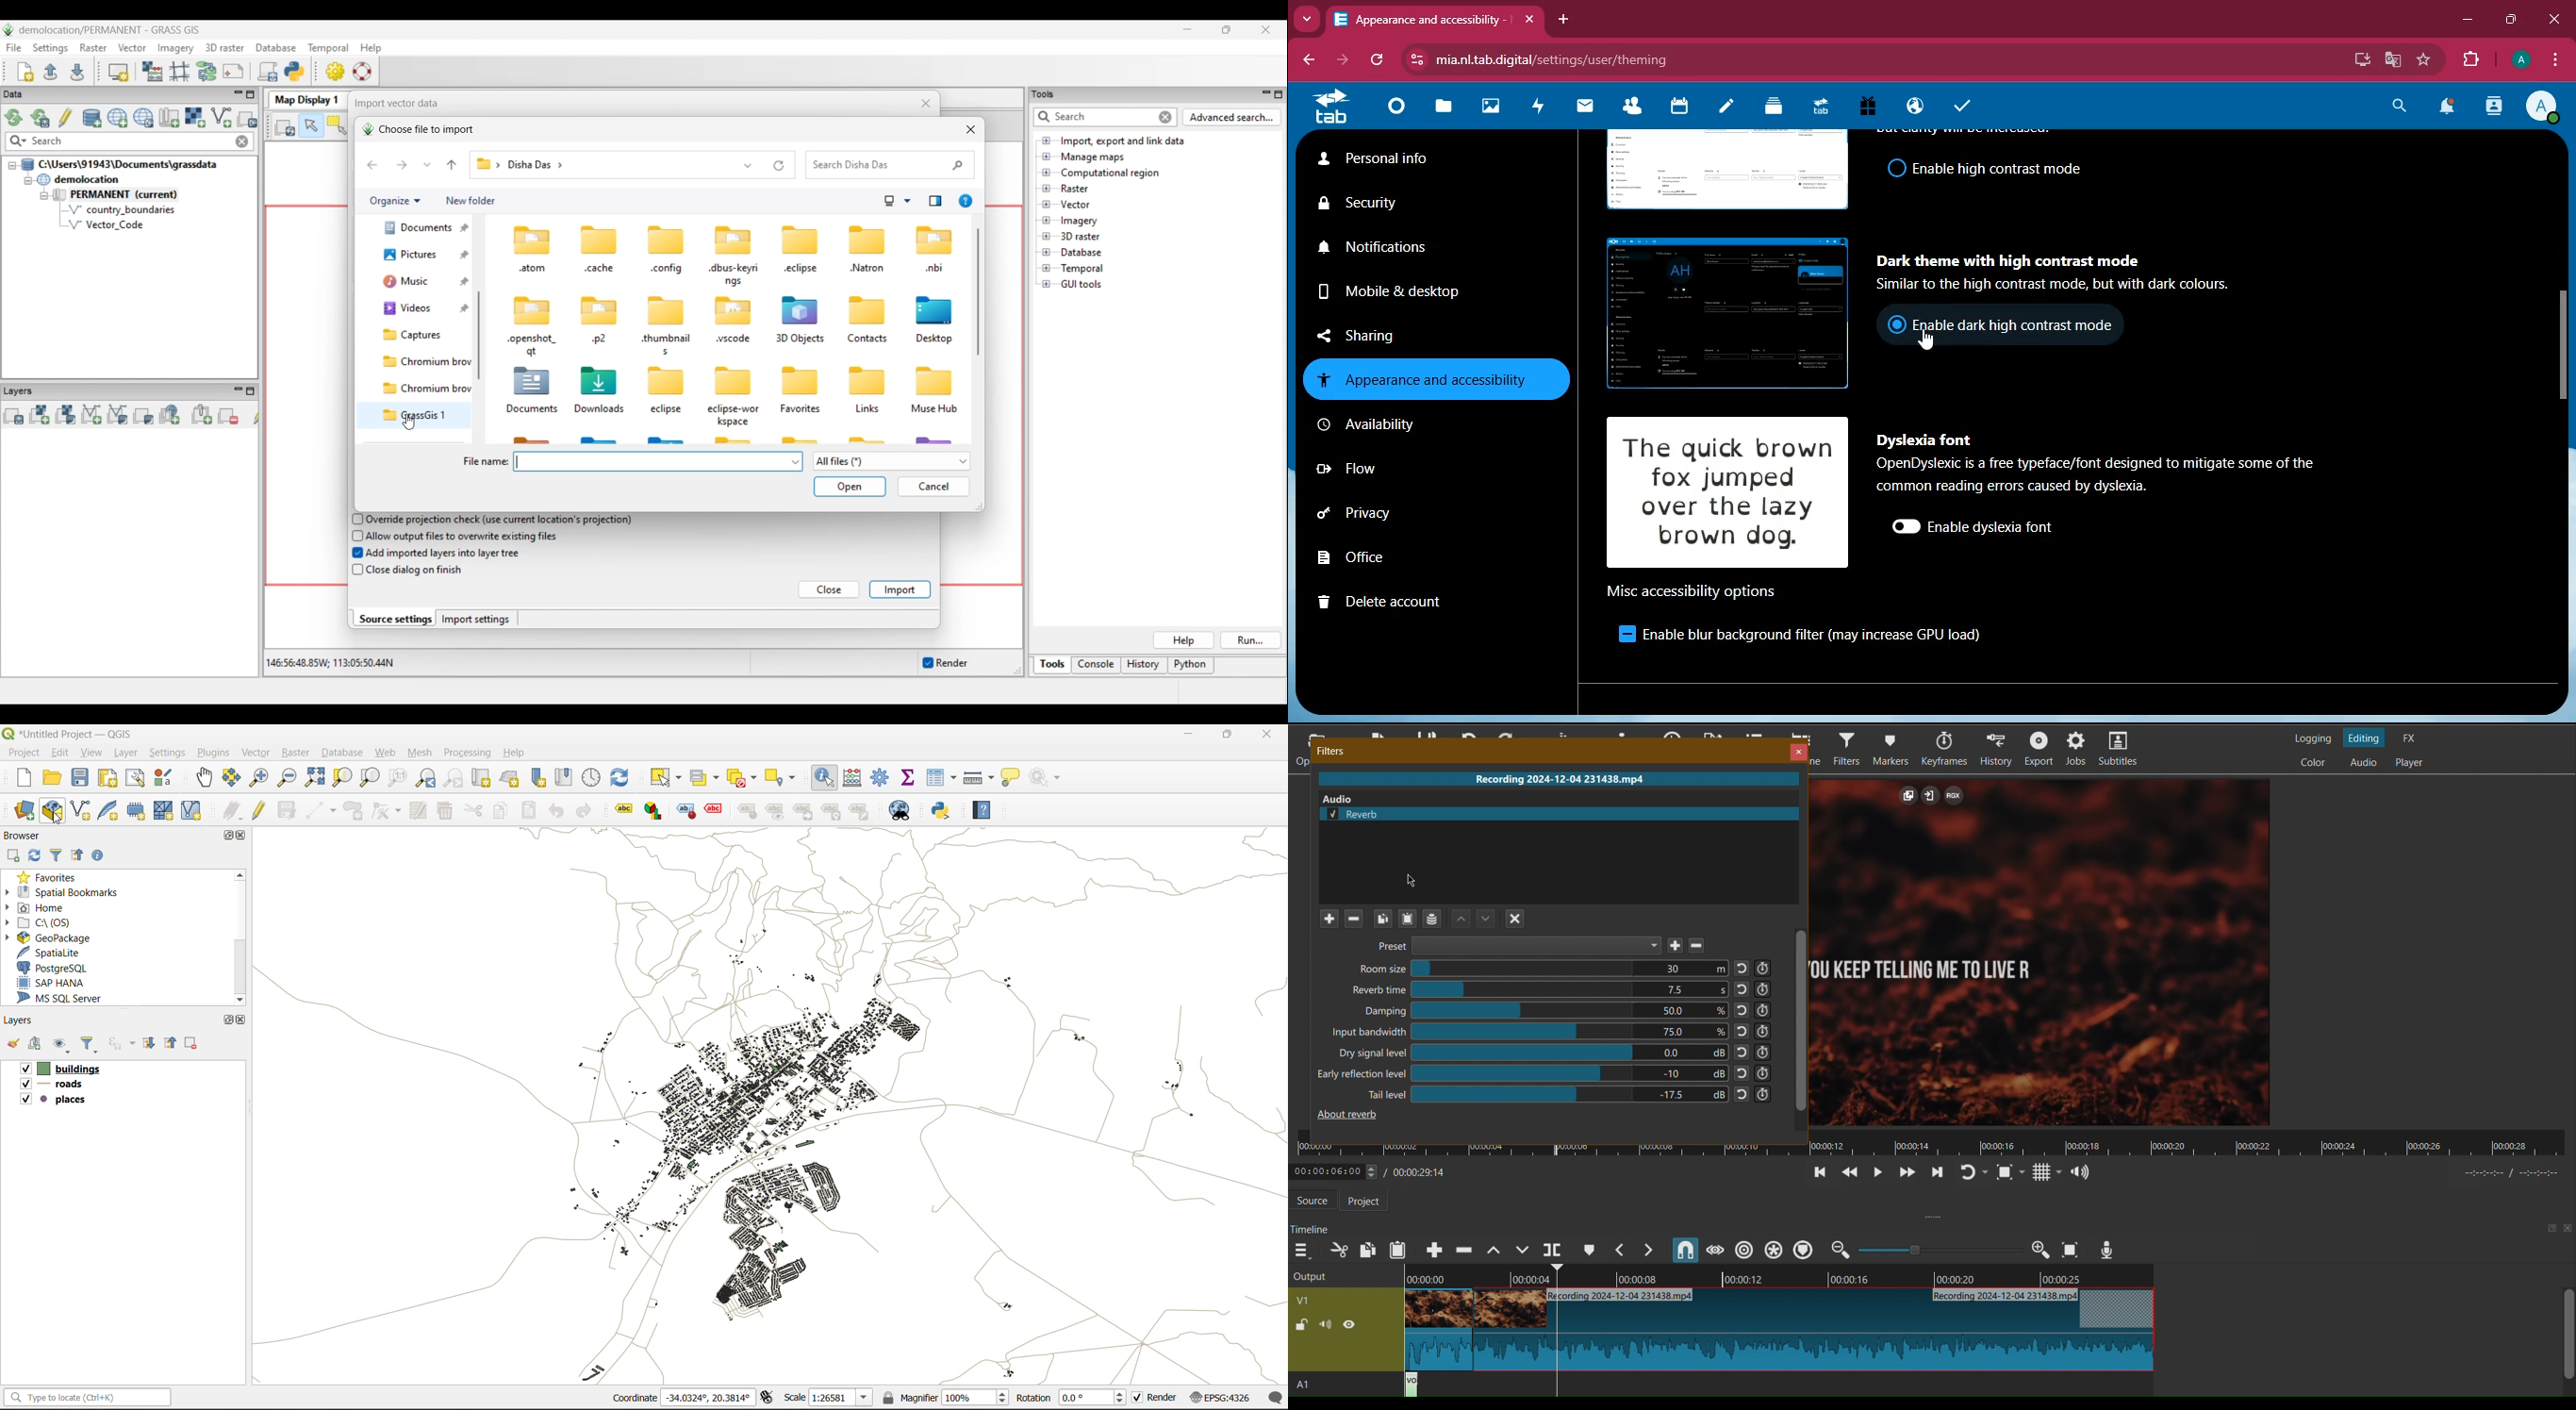 The image size is (2576, 1428). Describe the element at coordinates (1312, 1225) in the screenshot. I see `Timeline` at that location.